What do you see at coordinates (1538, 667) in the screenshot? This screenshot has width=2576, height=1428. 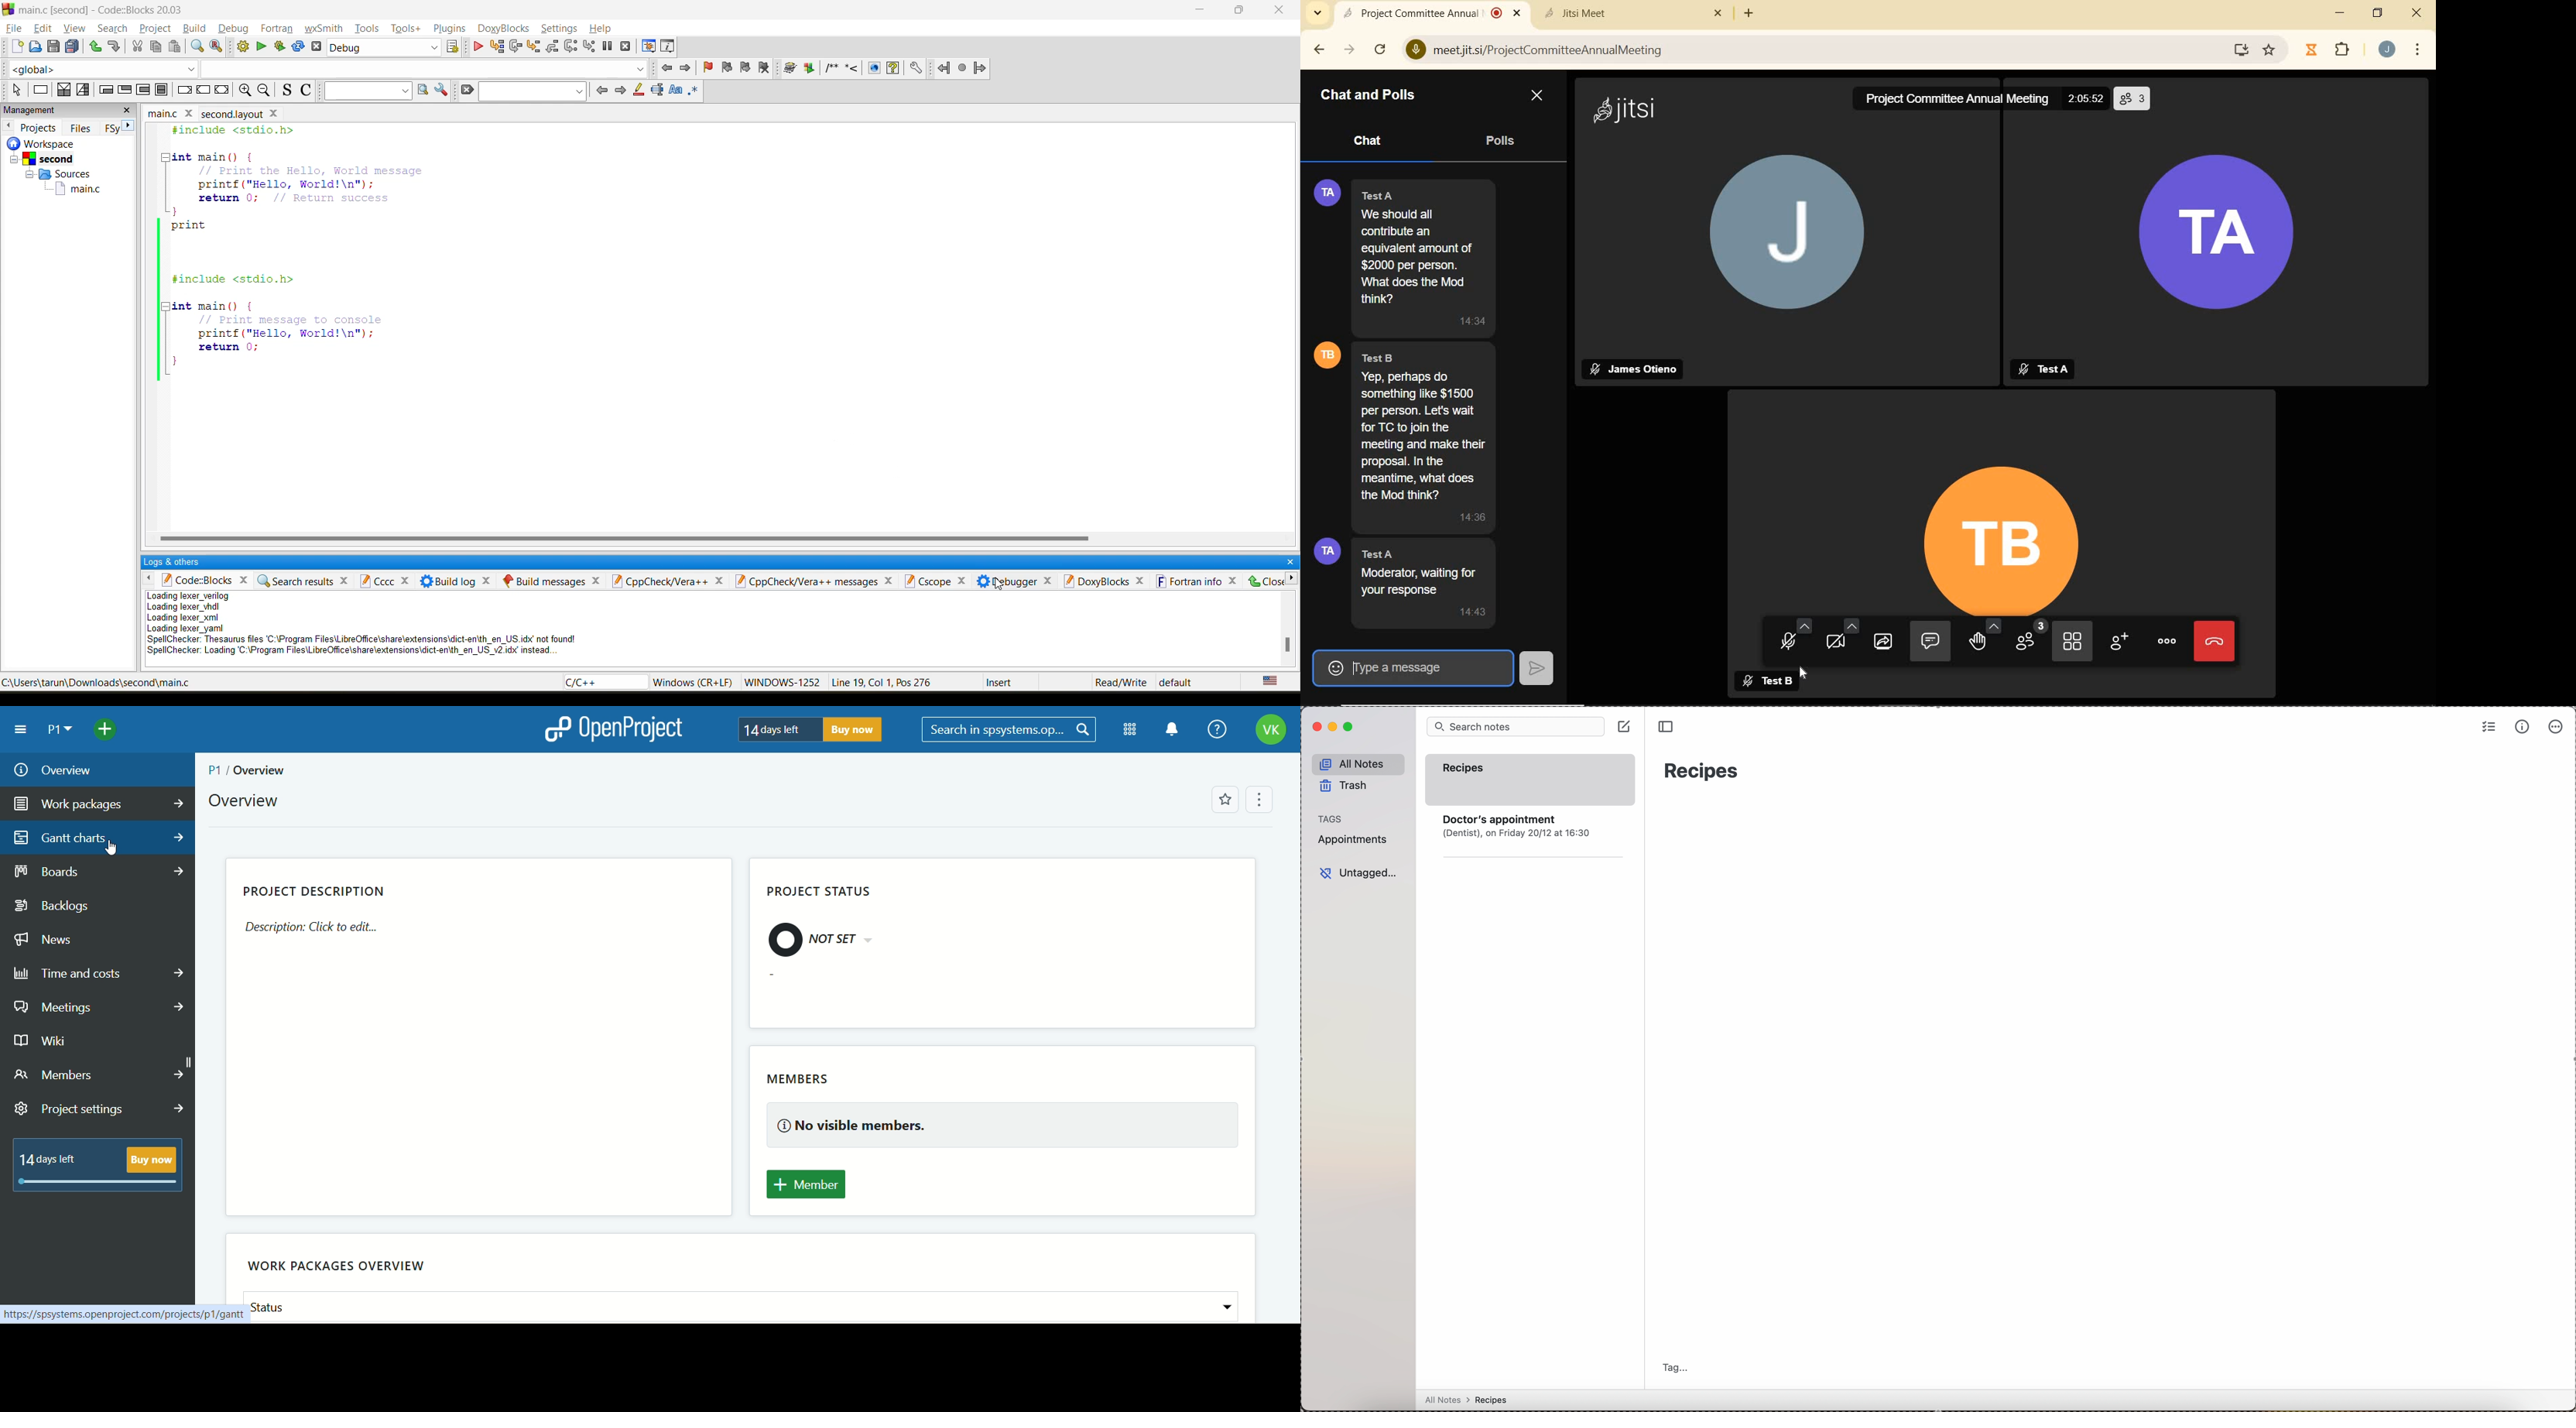 I see `send` at bounding box center [1538, 667].